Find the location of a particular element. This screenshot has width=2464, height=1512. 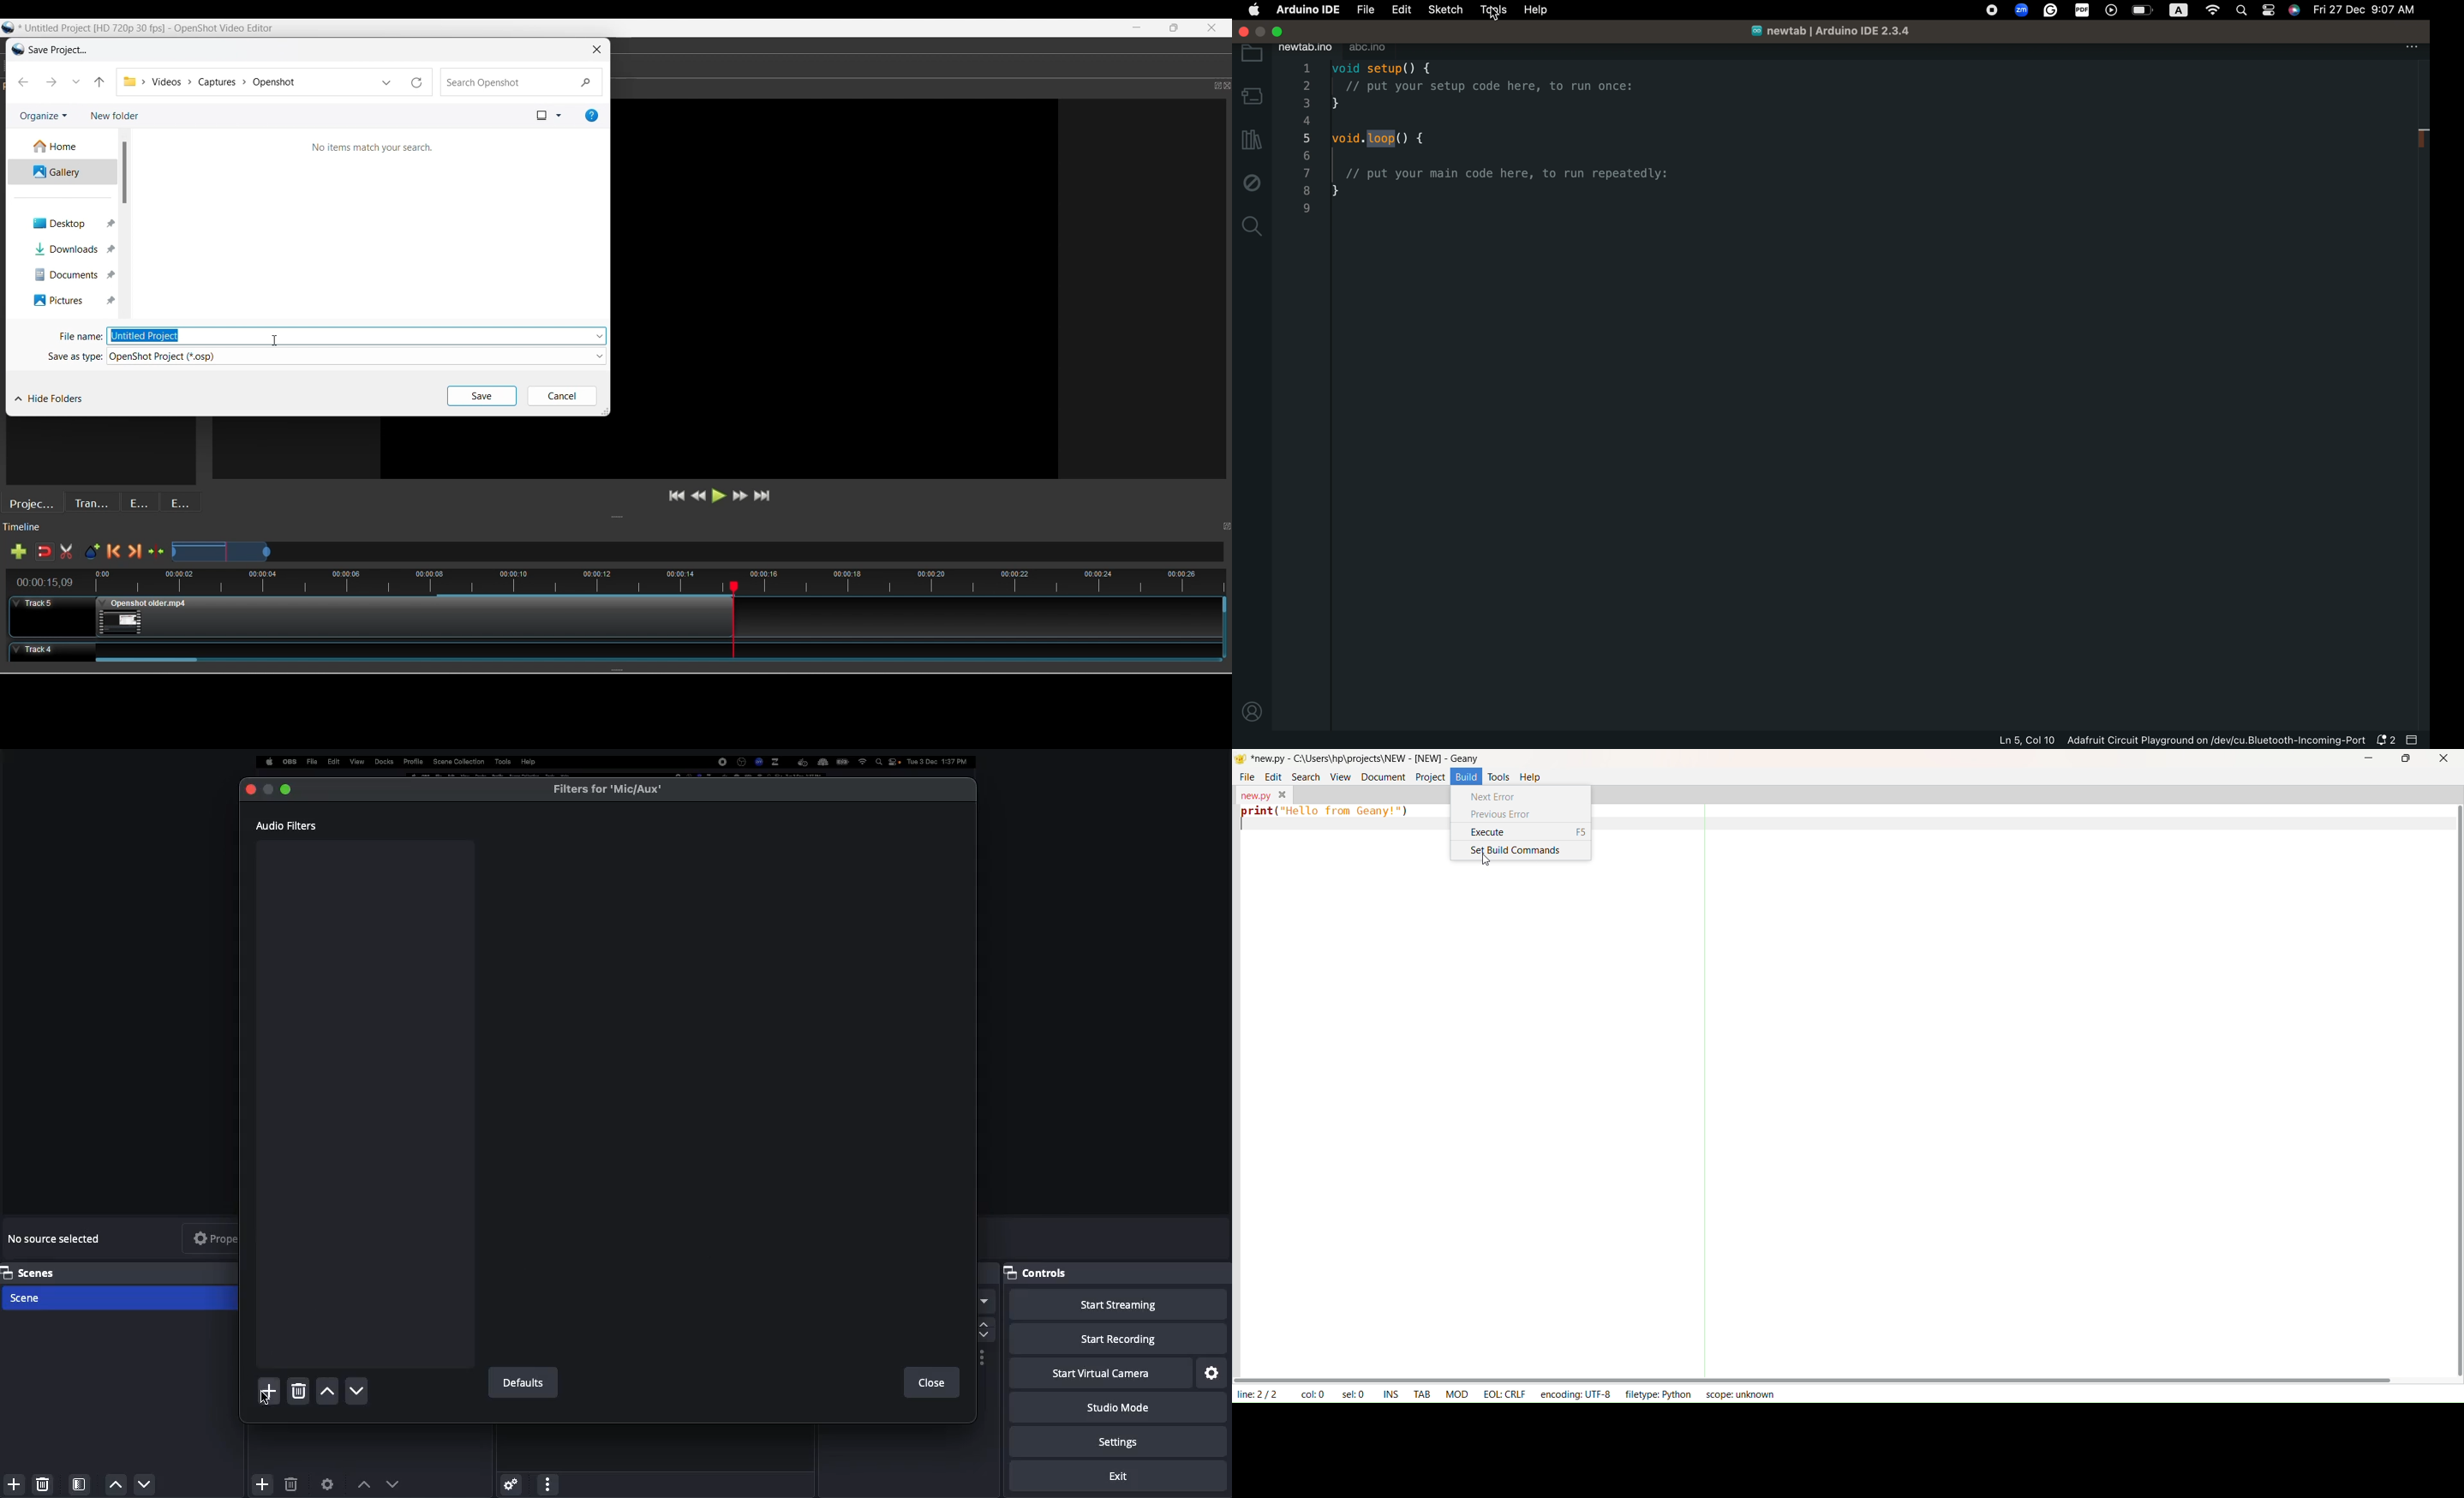

Click is located at coordinates (263, 1401).